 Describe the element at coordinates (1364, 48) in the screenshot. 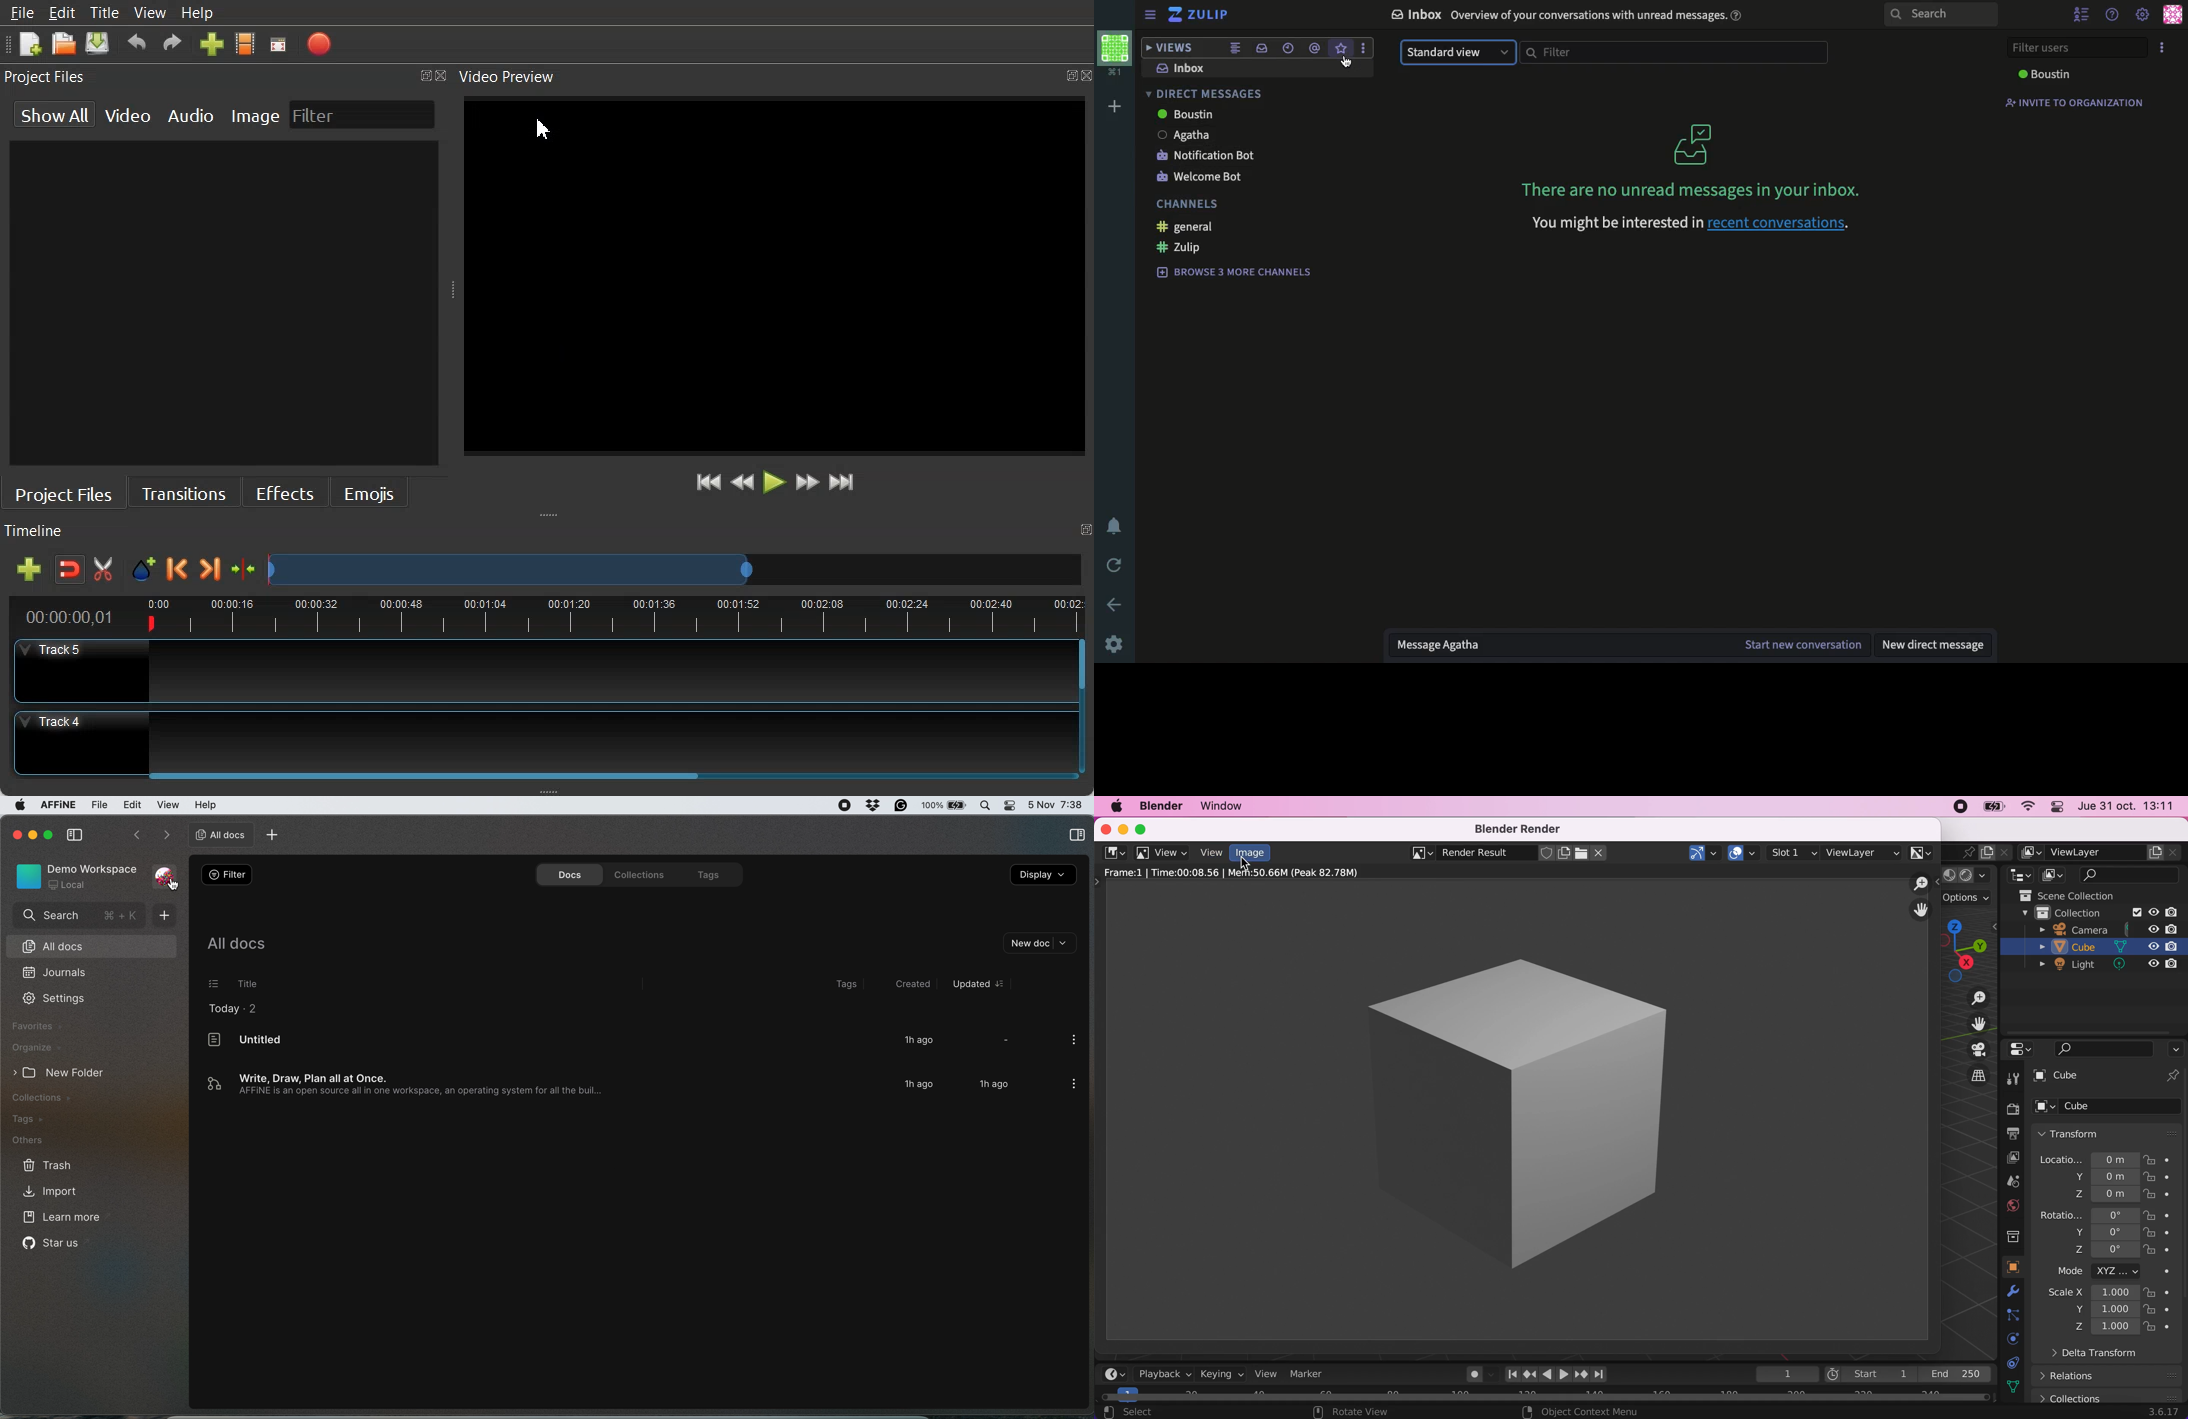

I see `options` at that location.